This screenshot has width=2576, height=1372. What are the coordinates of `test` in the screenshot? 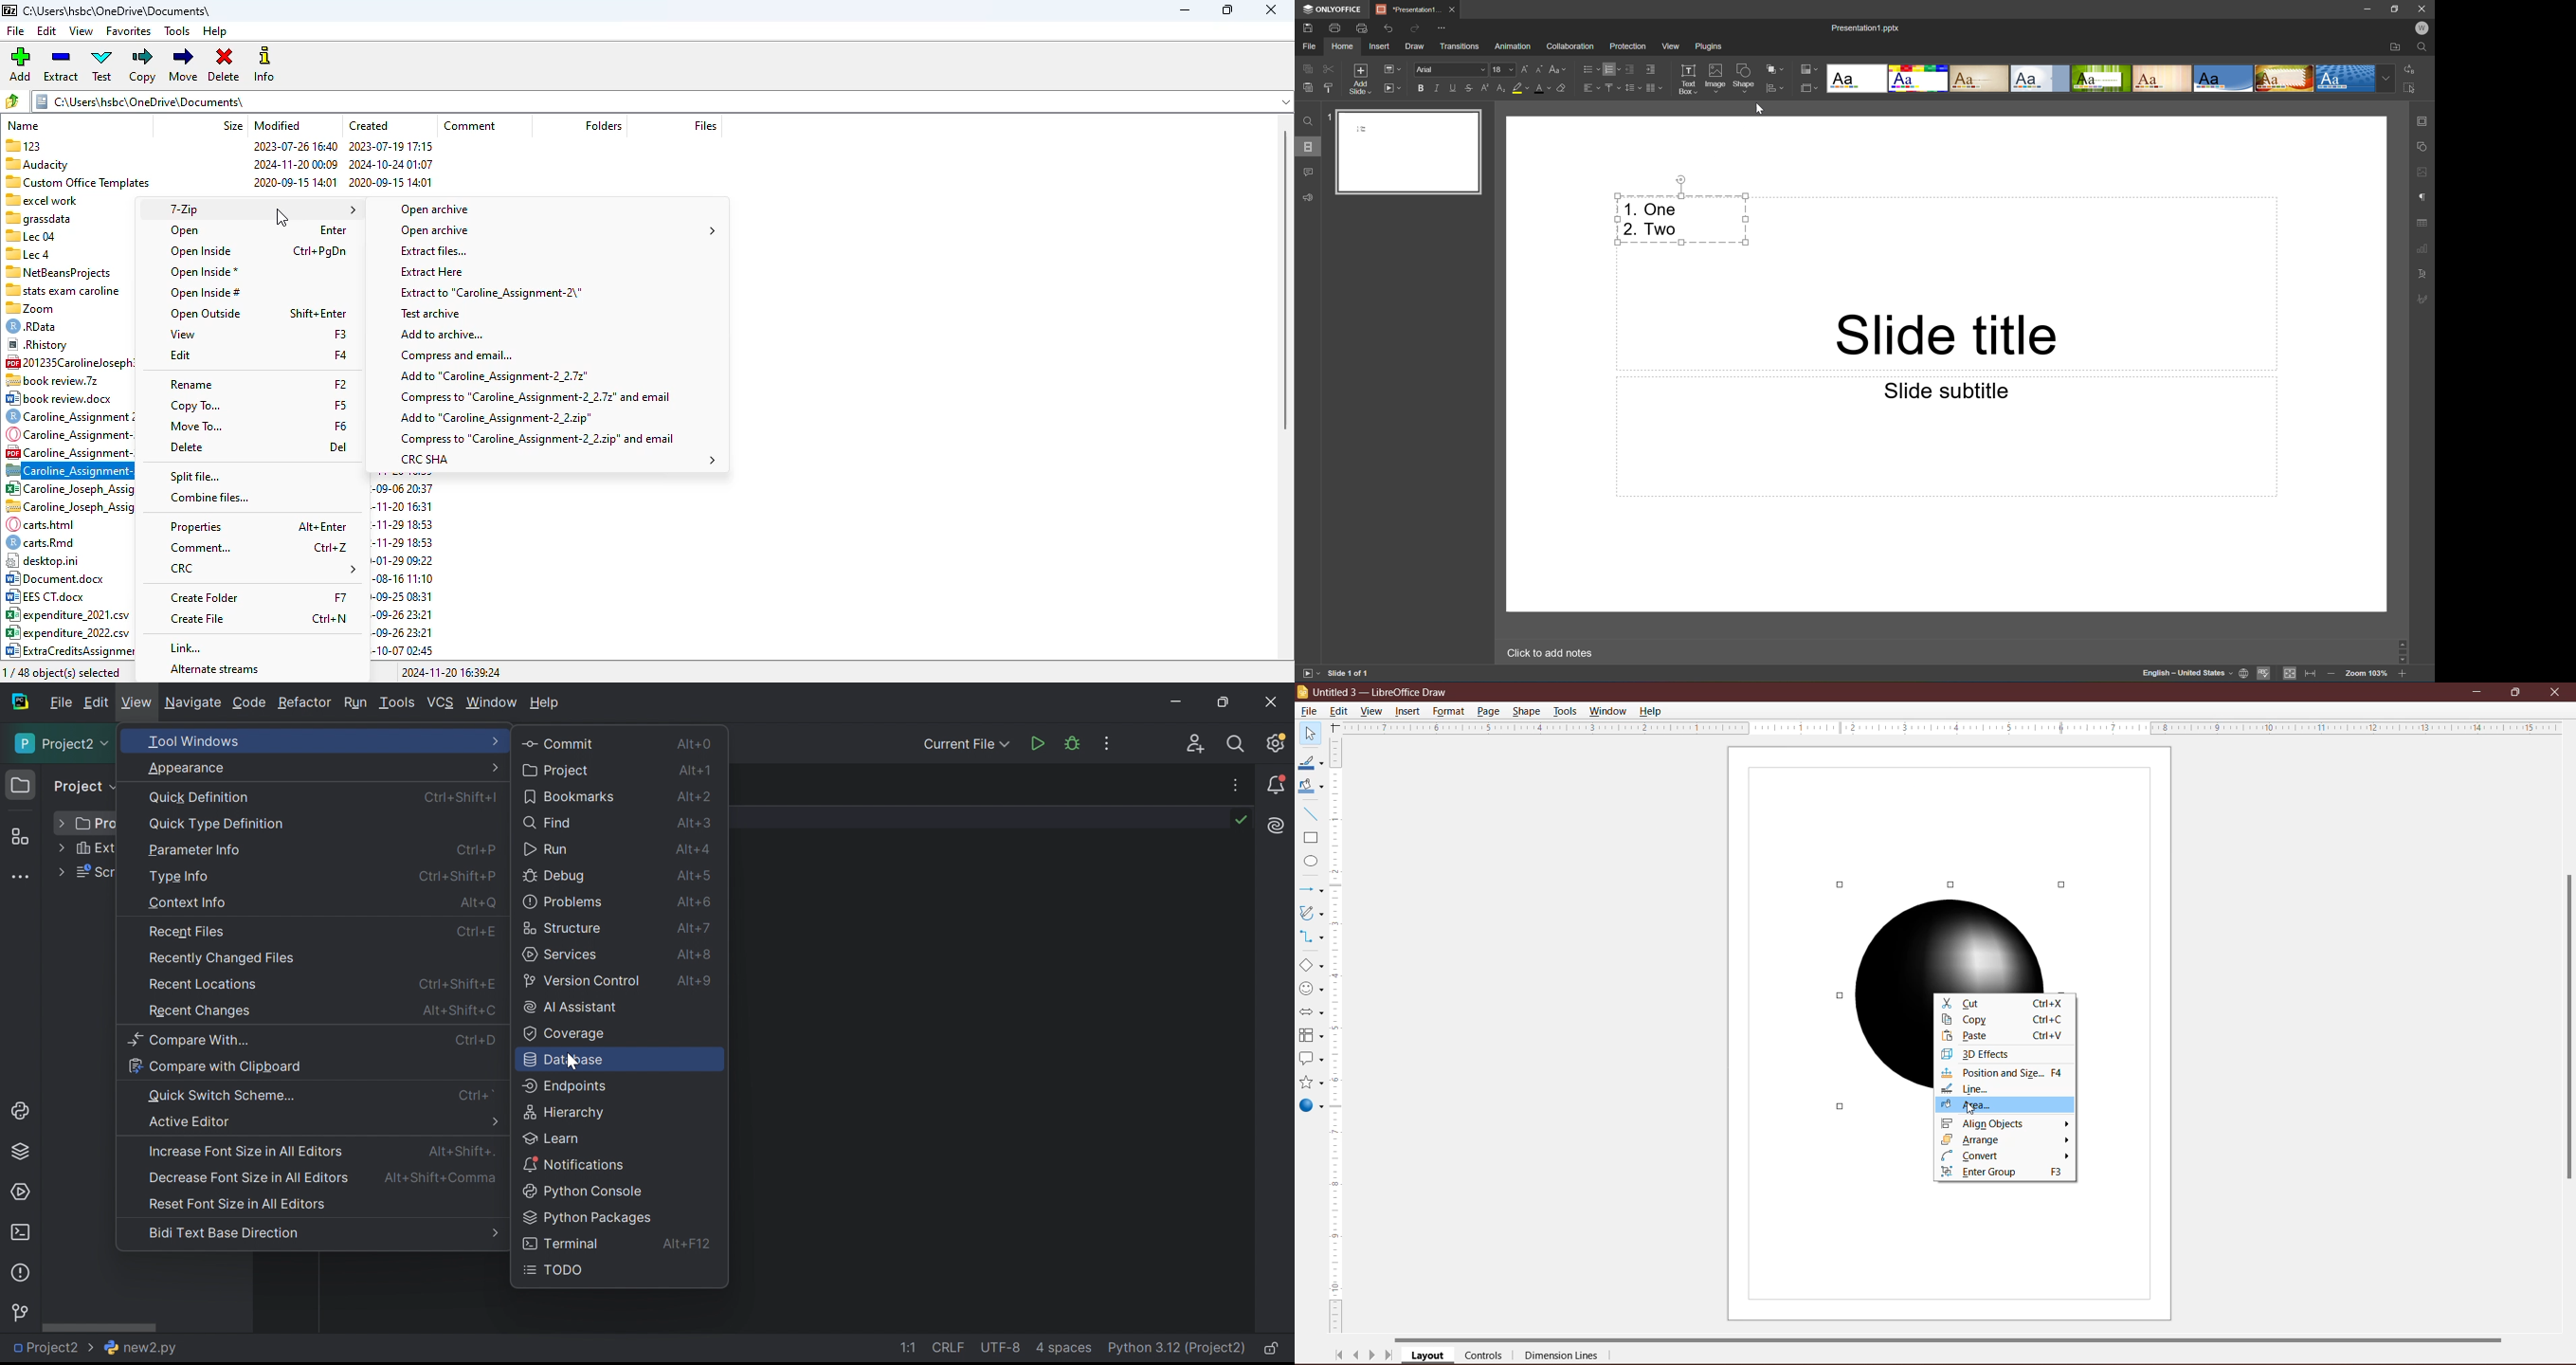 It's located at (102, 65).